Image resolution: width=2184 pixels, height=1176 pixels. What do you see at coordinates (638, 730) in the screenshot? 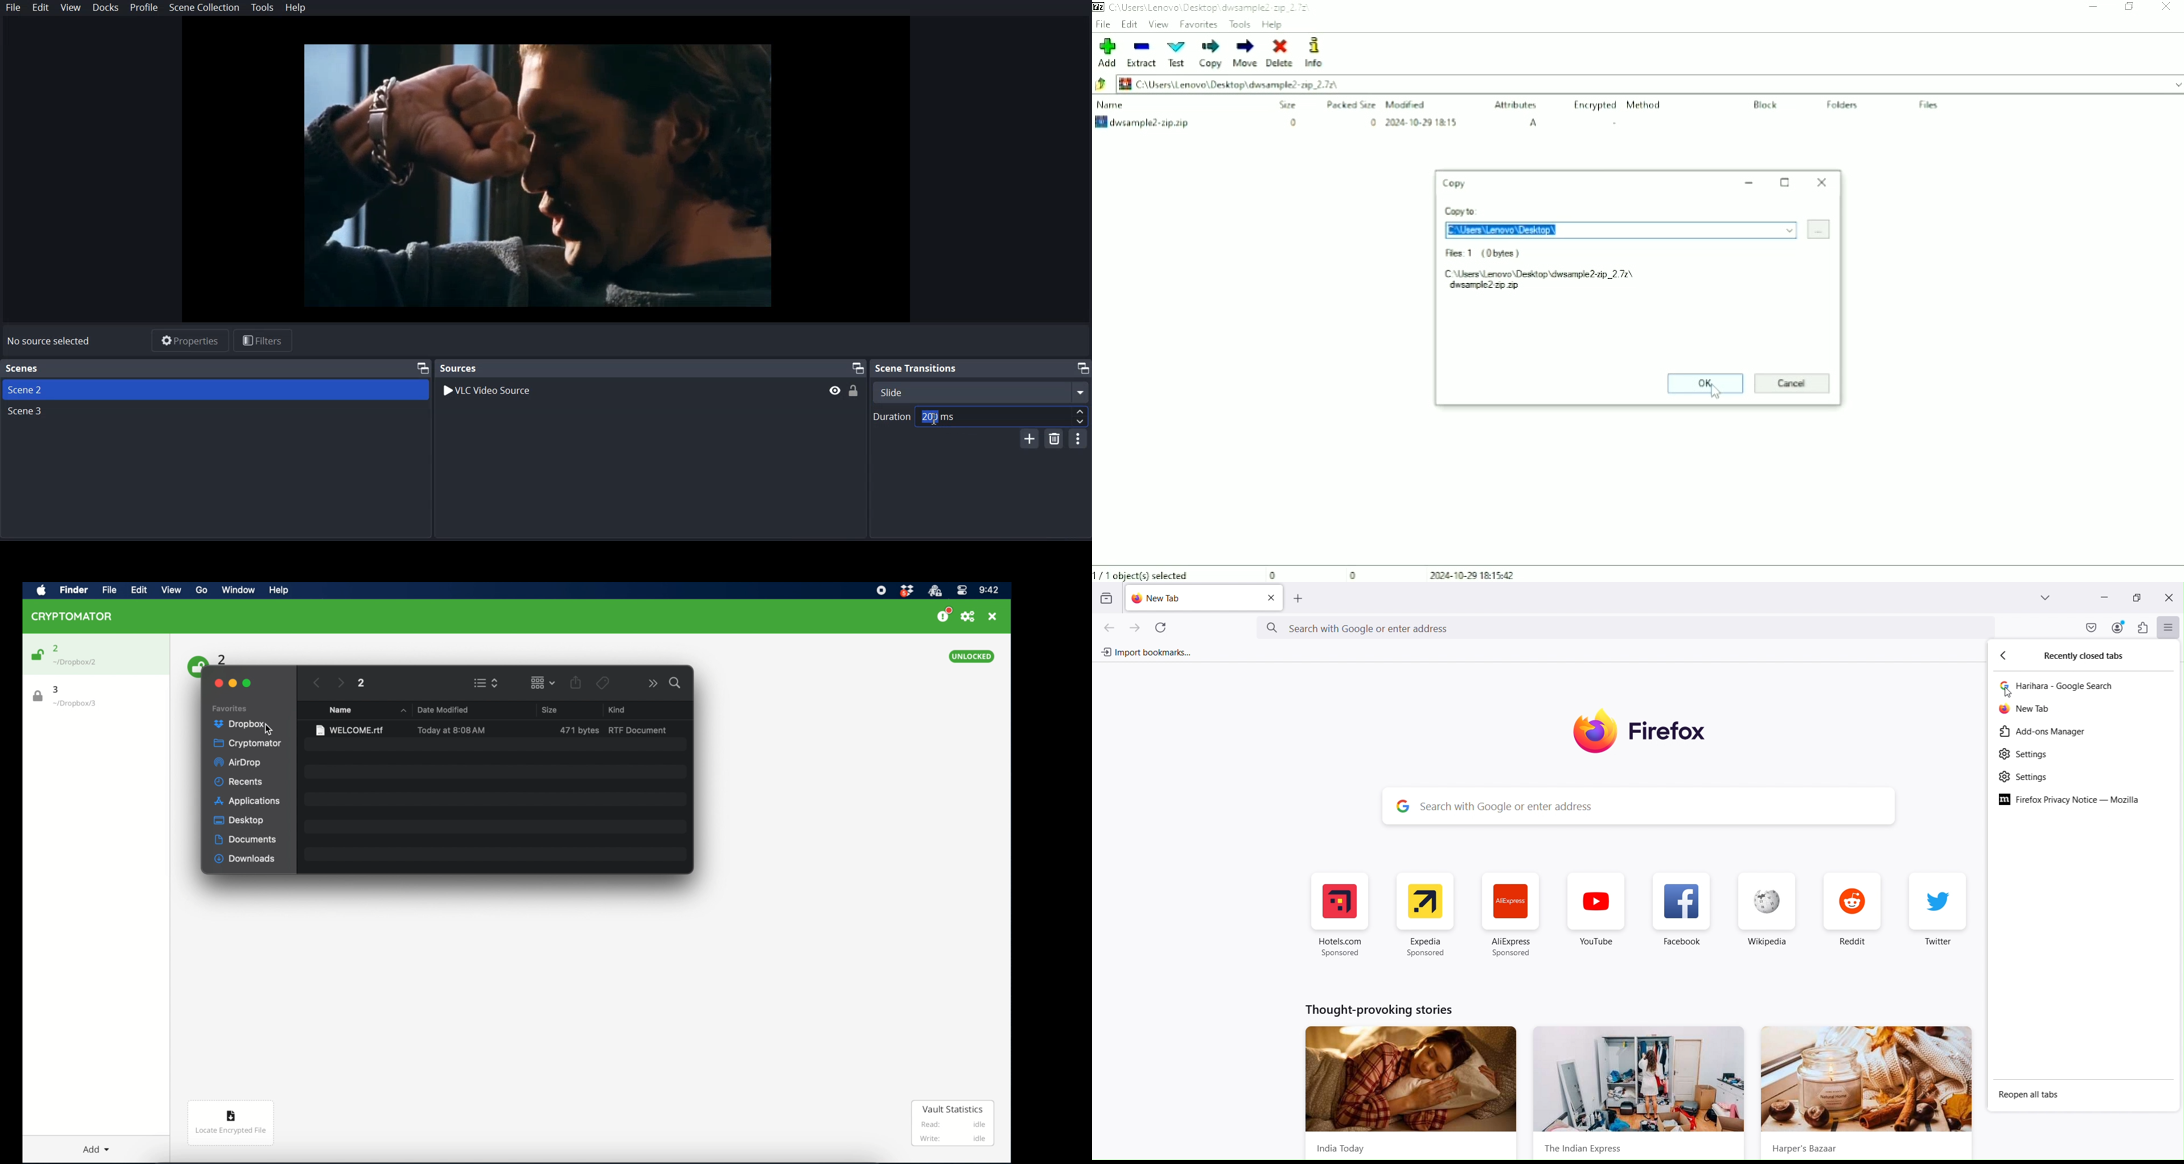
I see `rtf document` at bounding box center [638, 730].